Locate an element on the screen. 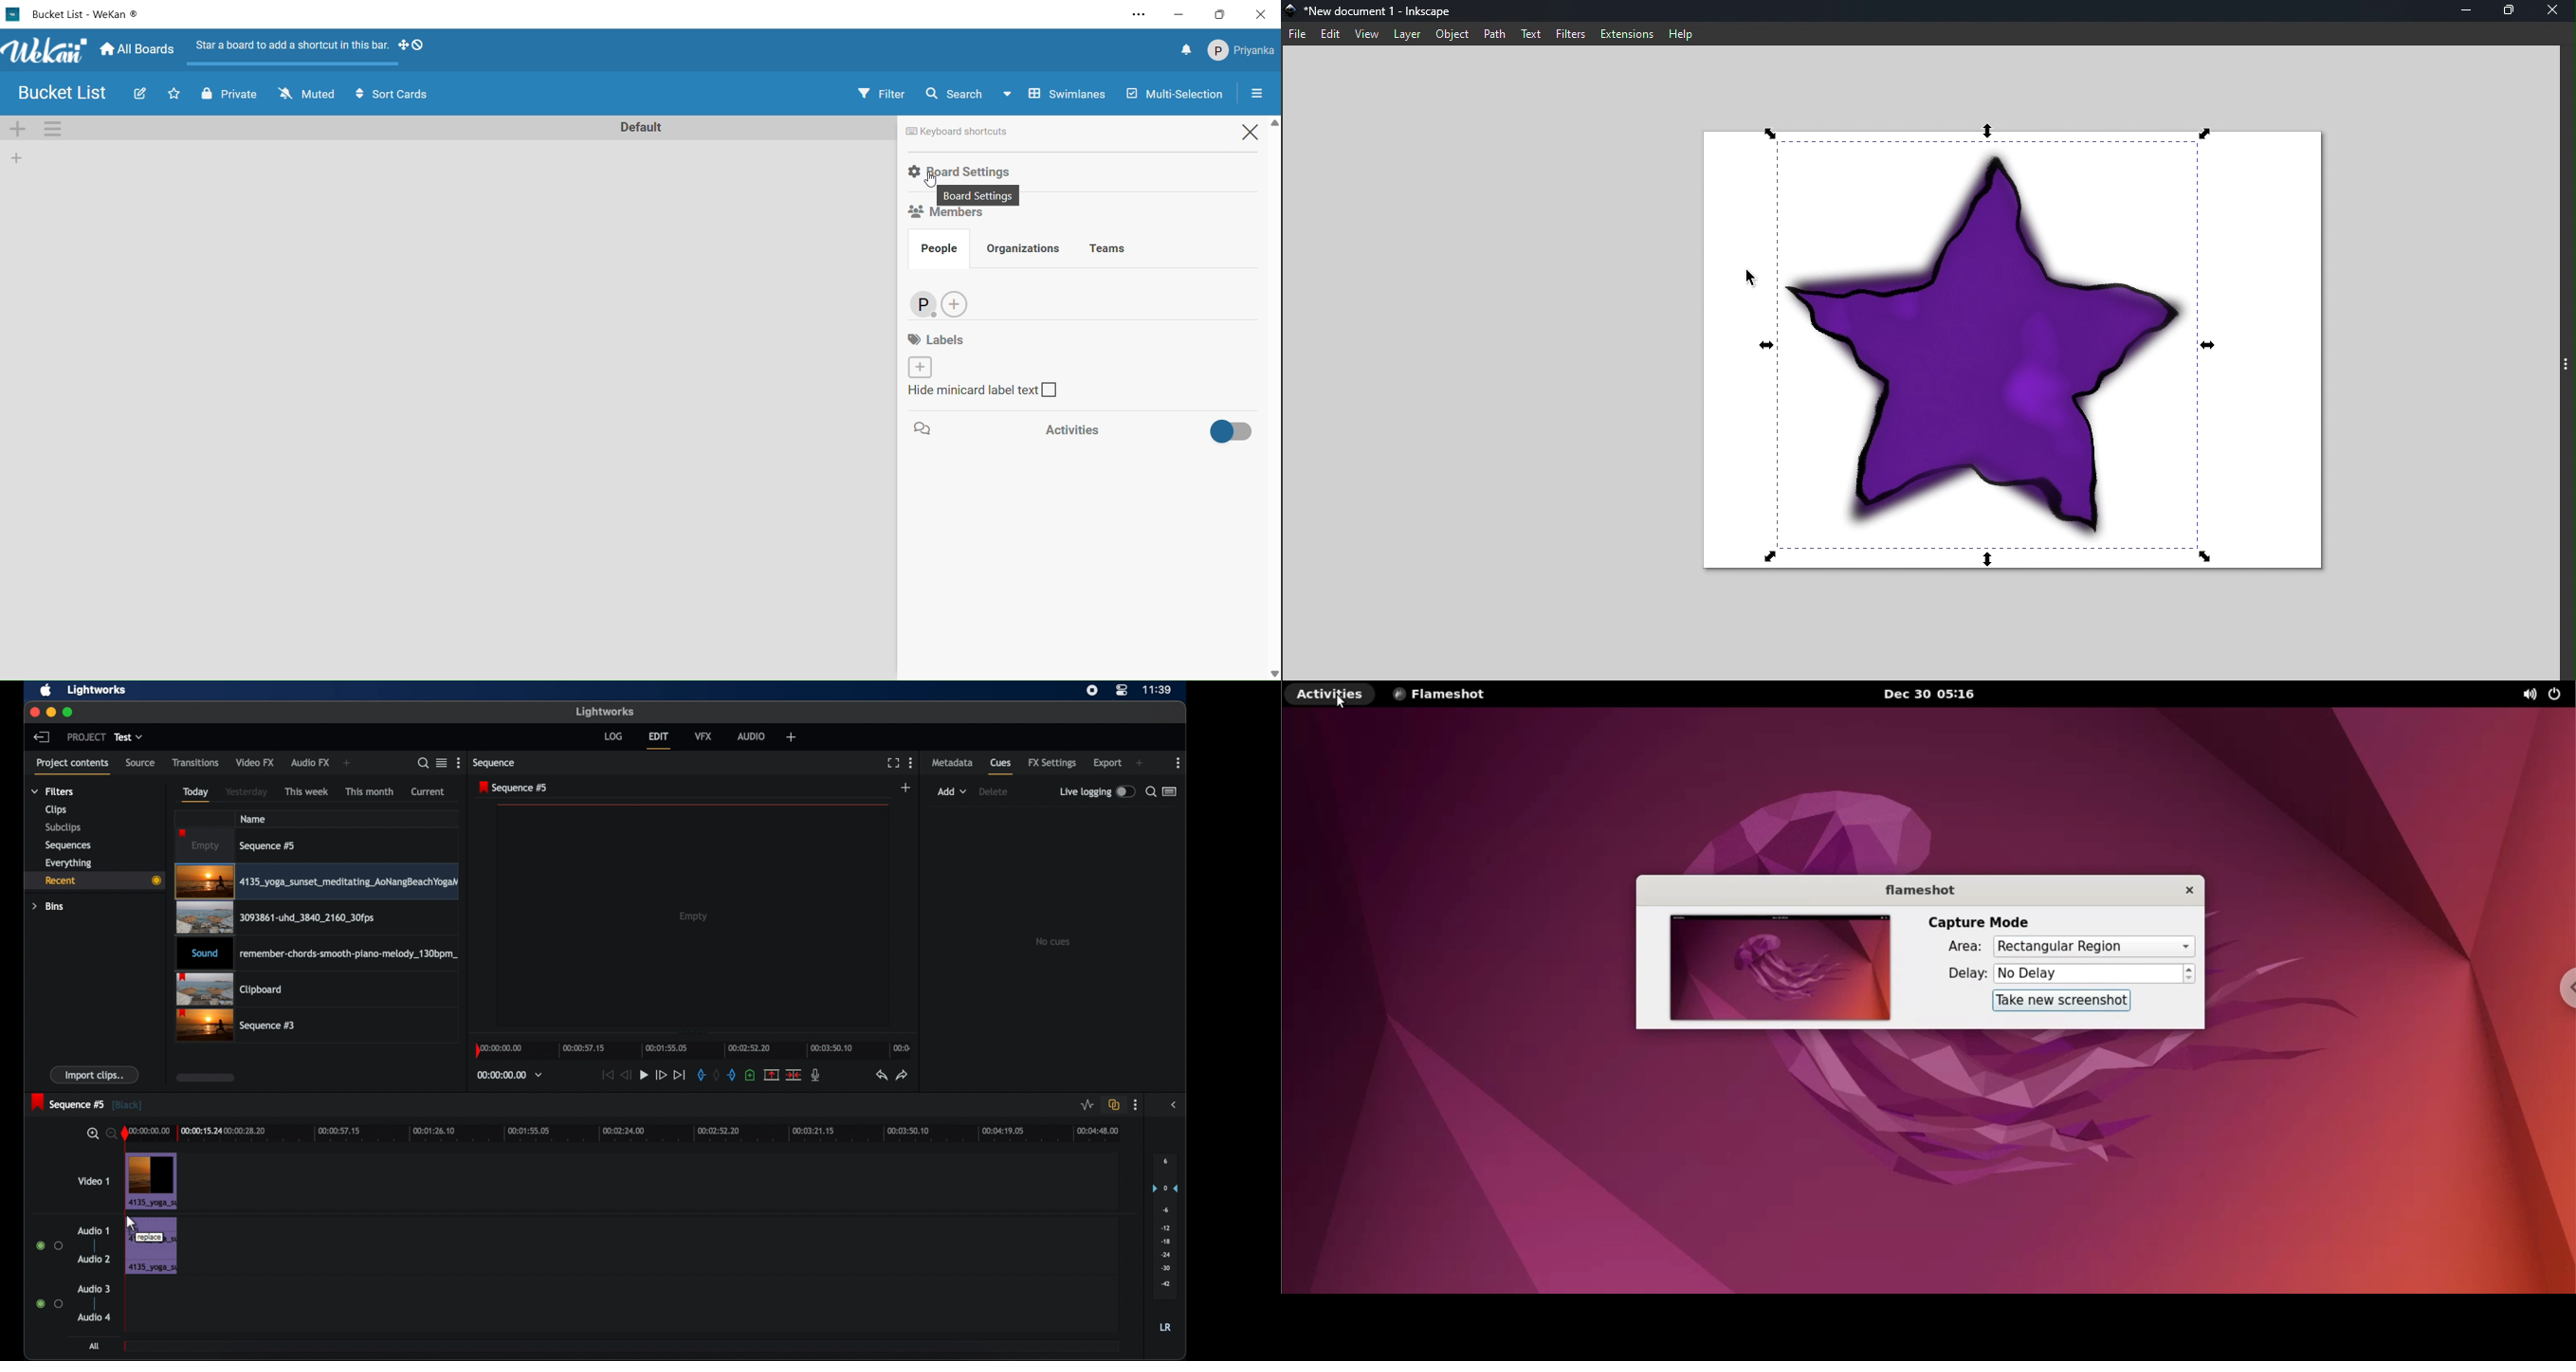 The width and height of the screenshot is (2576, 1372). clipboard is located at coordinates (229, 989).